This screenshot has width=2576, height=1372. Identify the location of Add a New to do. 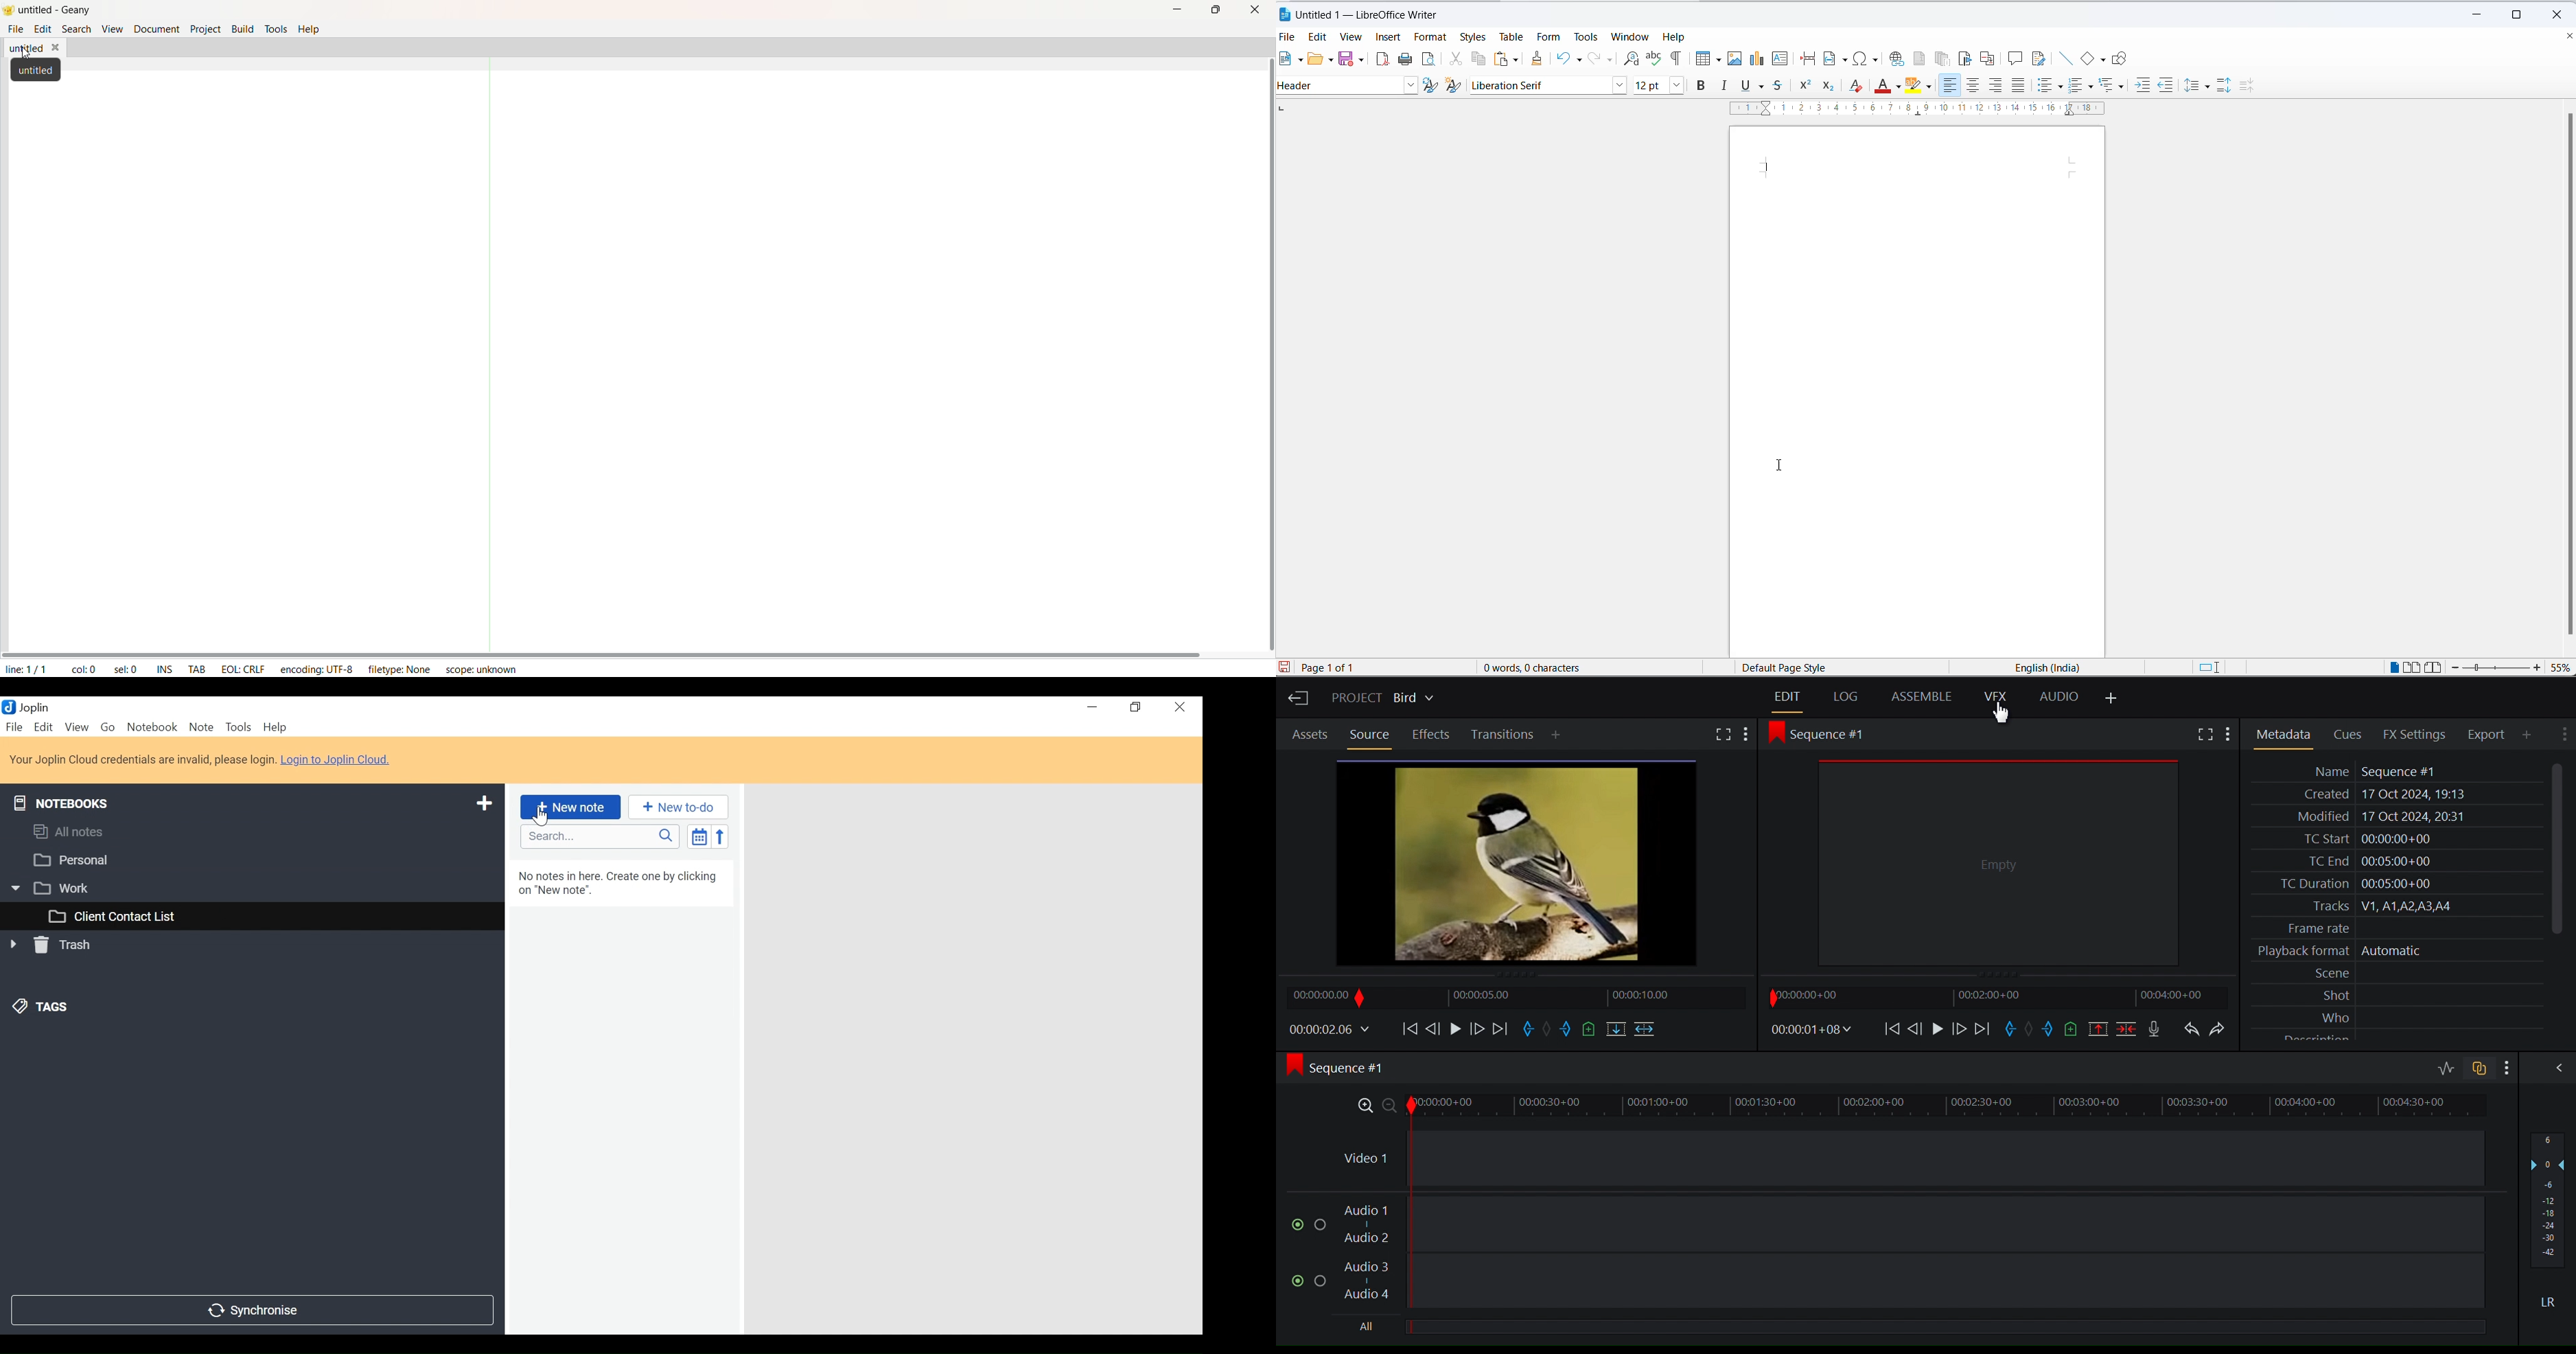
(679, 807).